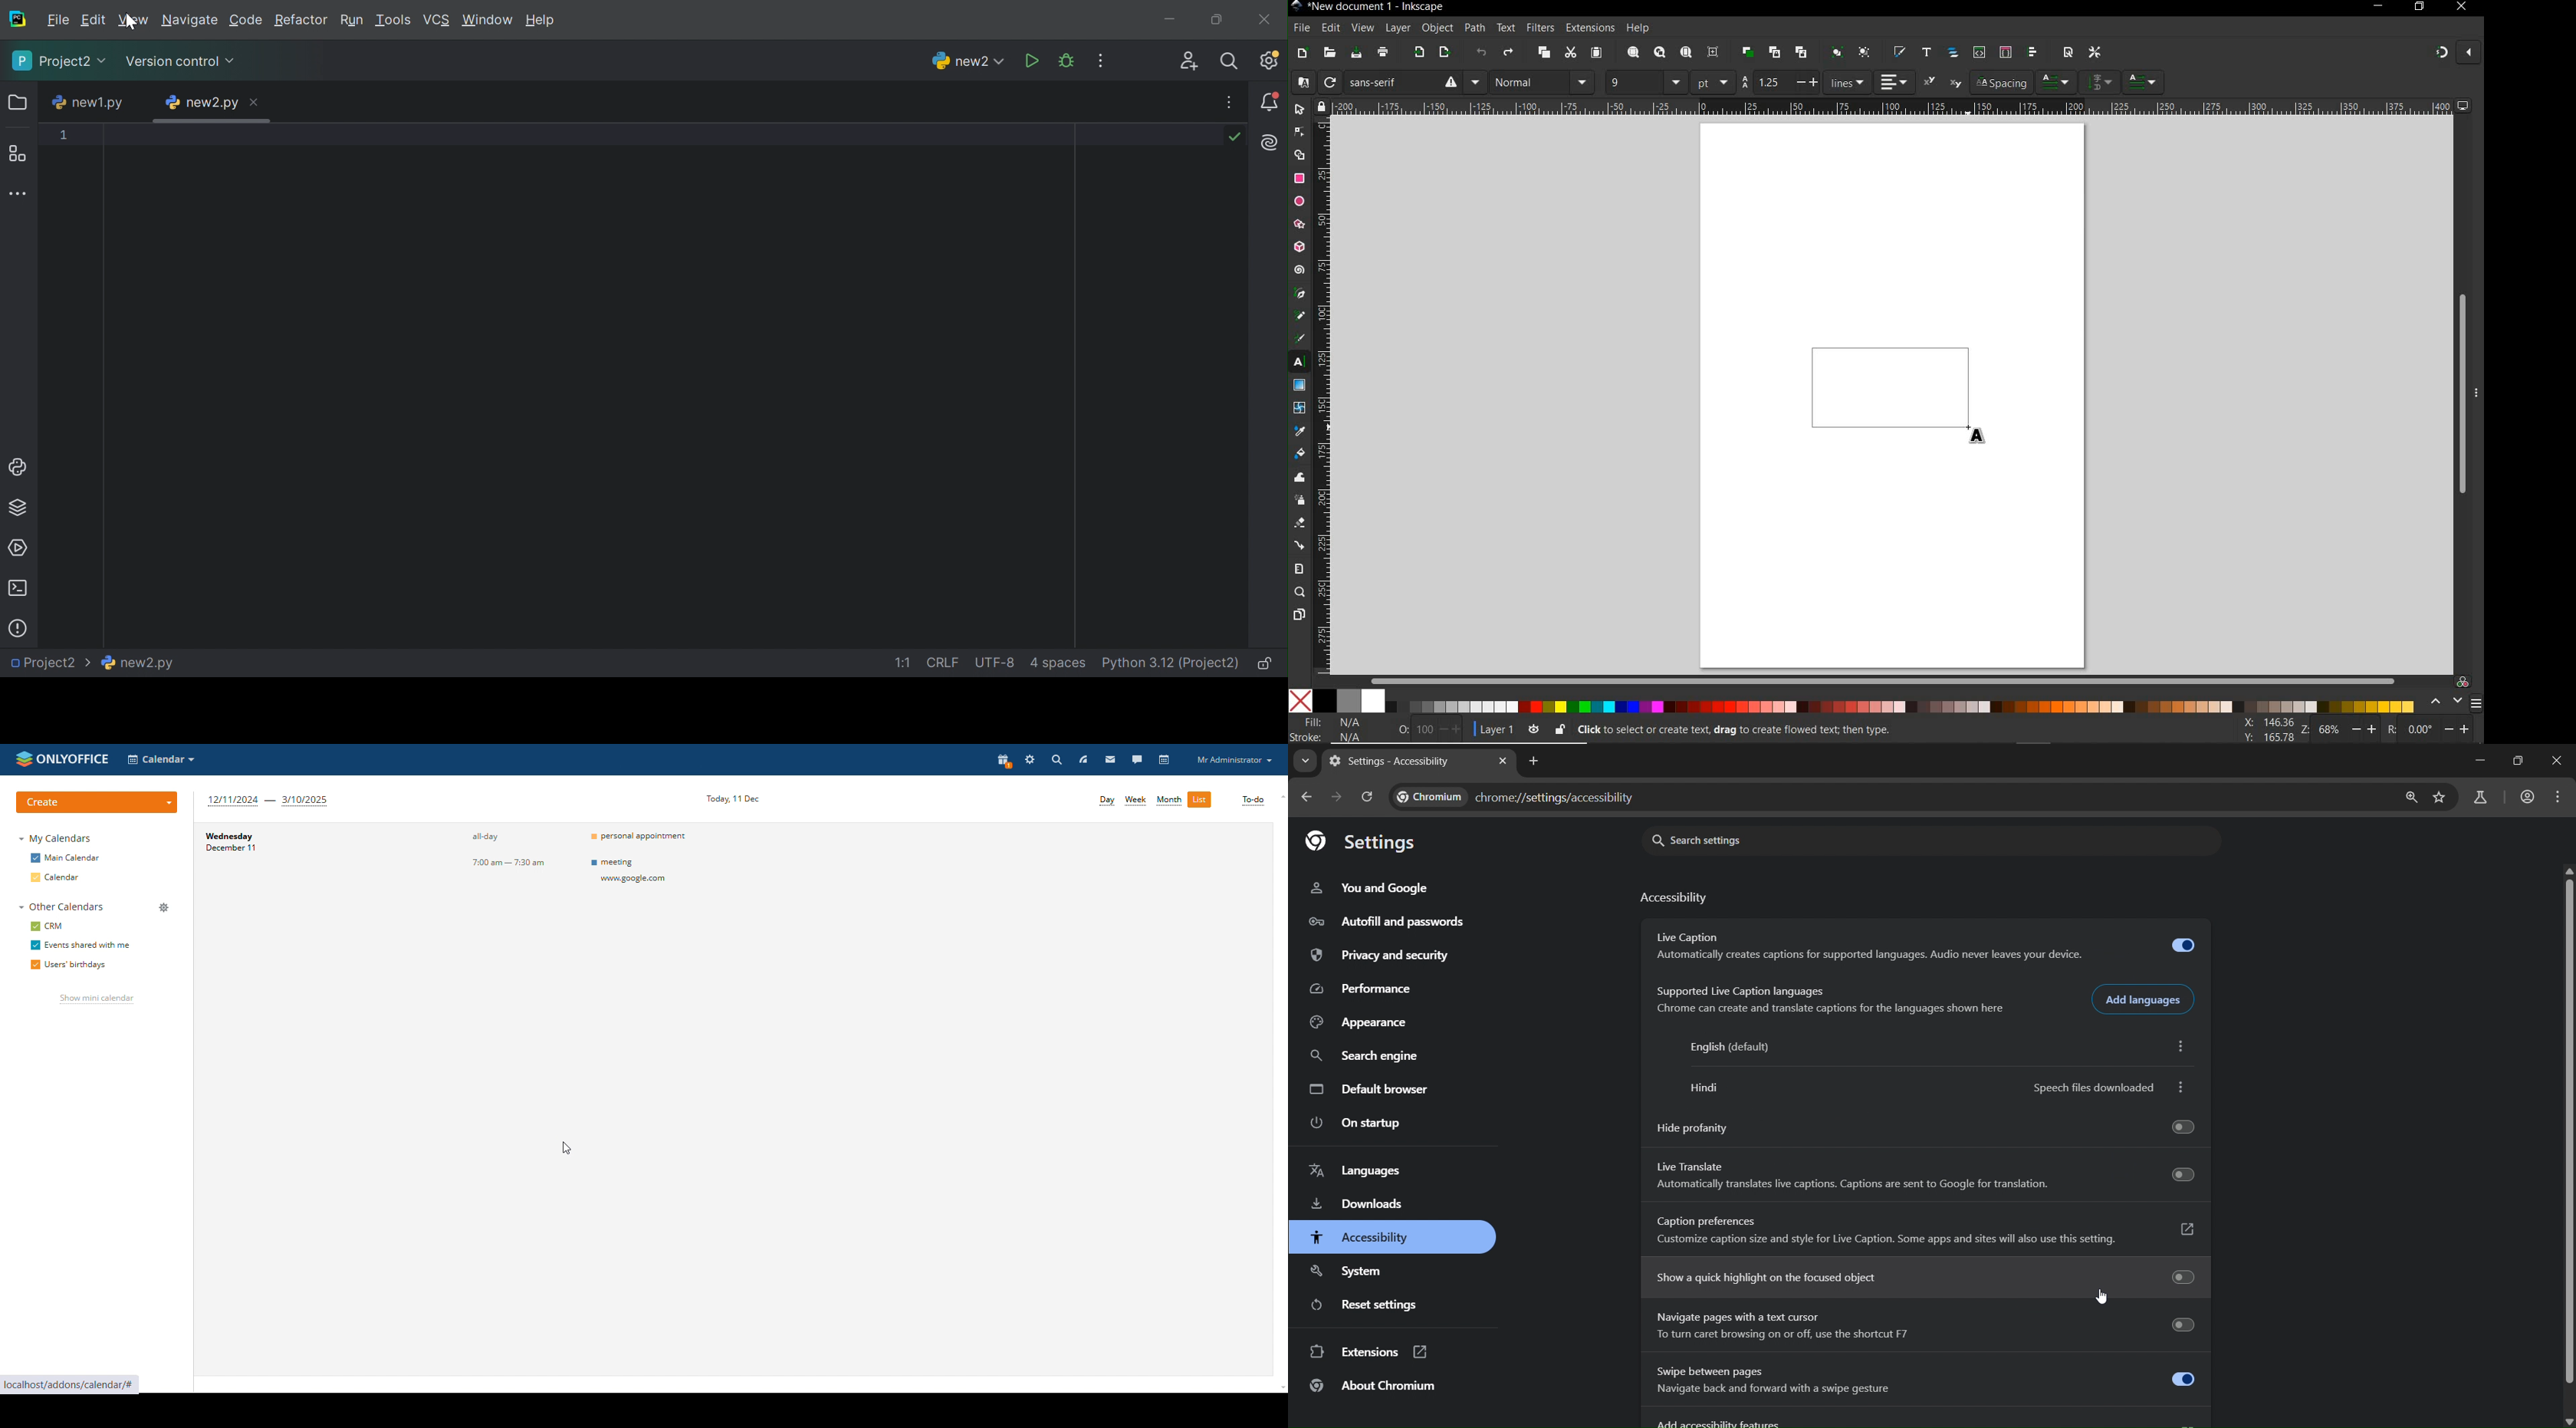 This screenshot has height=1428, width=2576. Describe the element at coordinates (2412, 799) in the screenshot. I see `zoom` at that location.